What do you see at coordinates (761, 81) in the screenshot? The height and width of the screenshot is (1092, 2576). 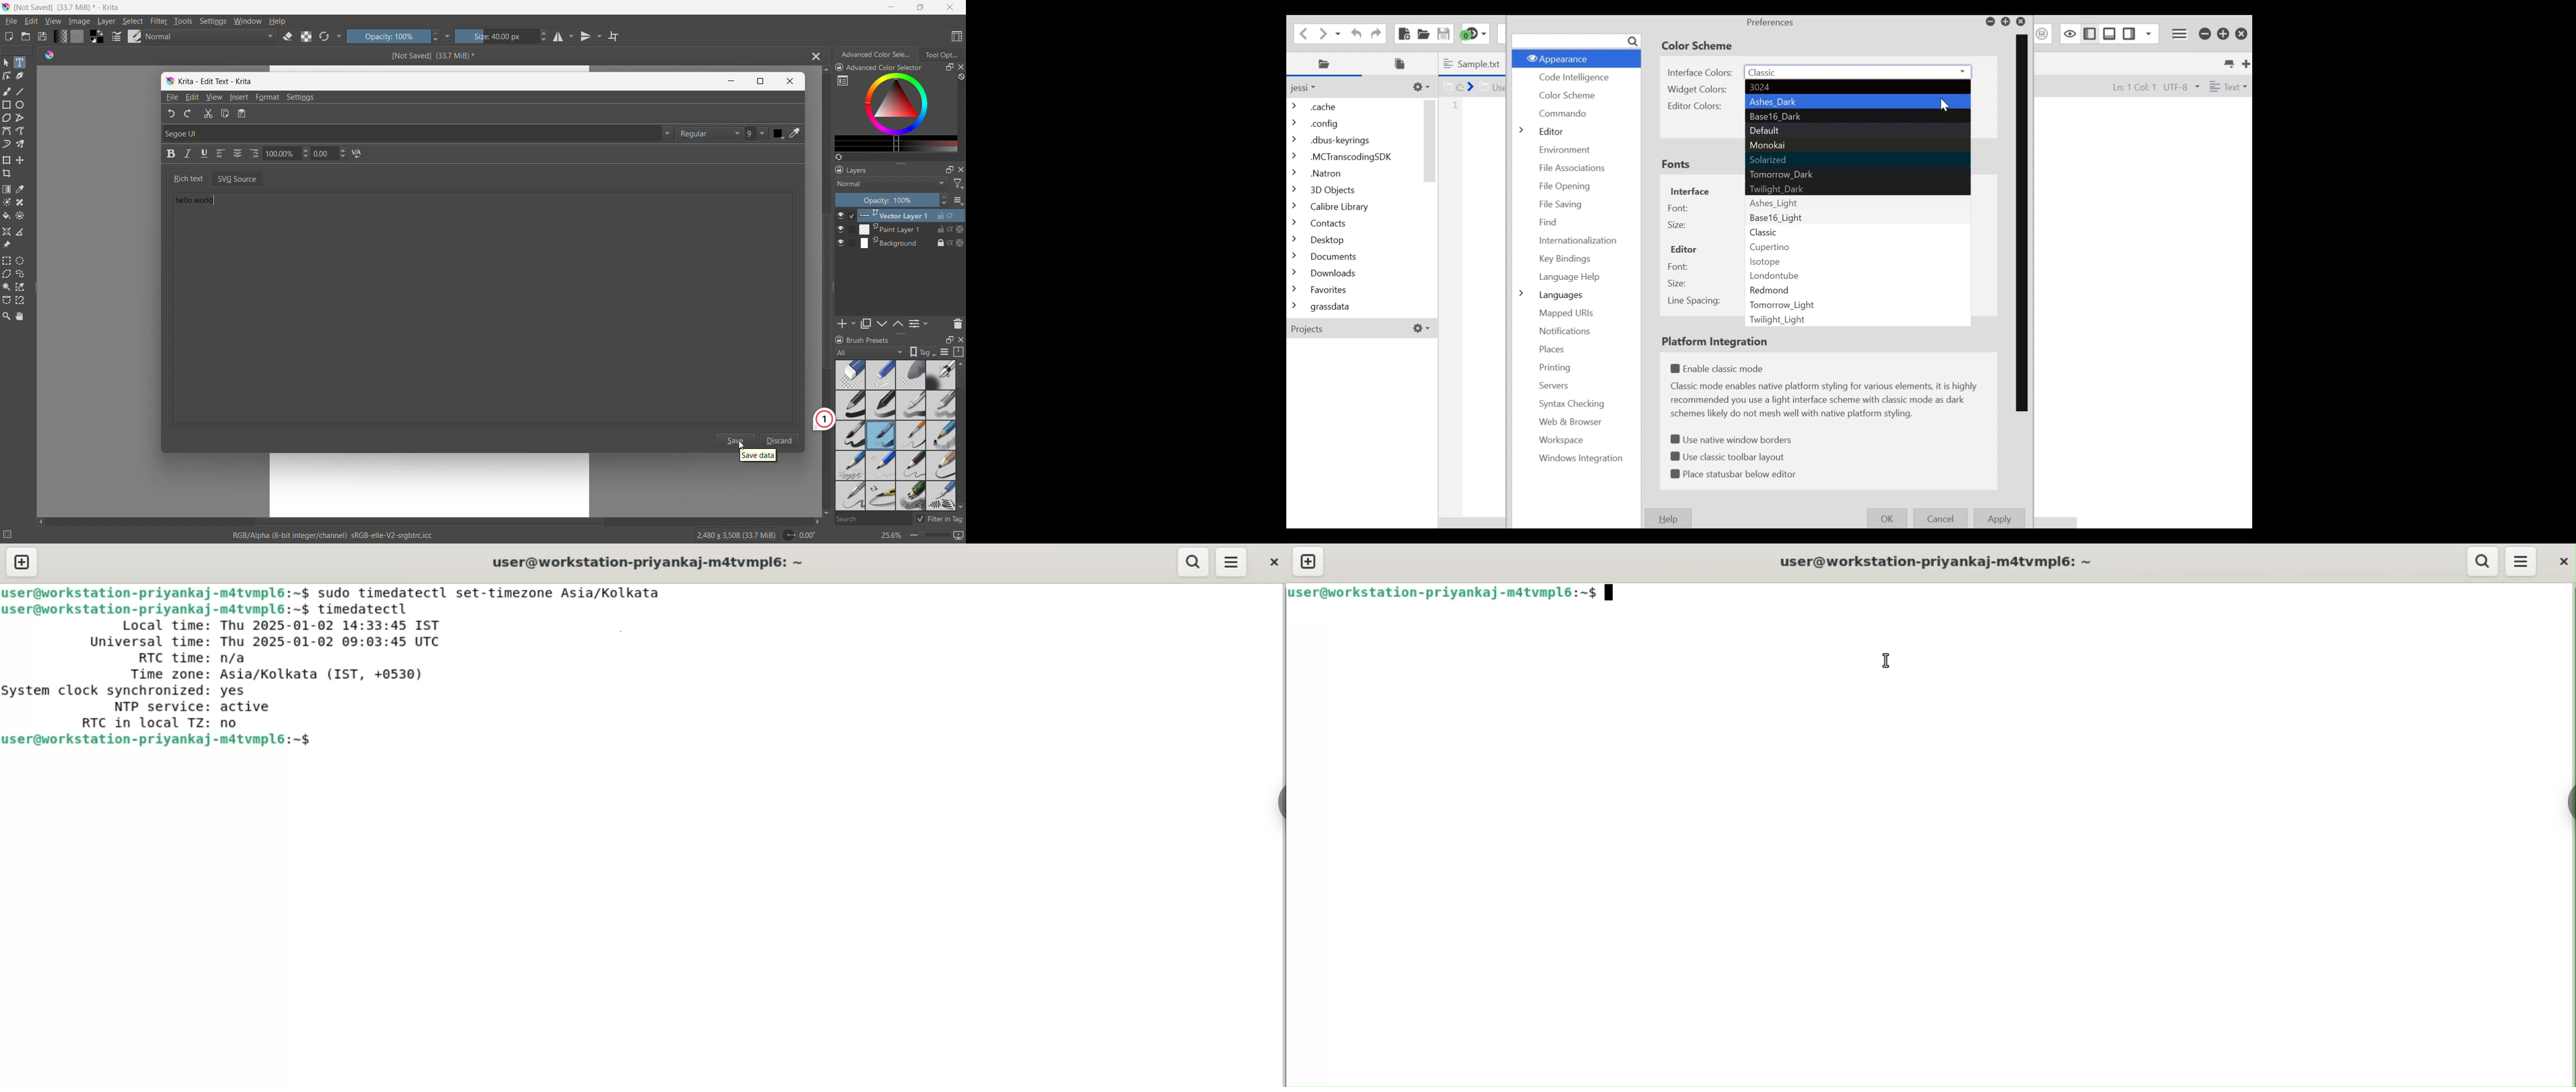 I see `Maximize` at bounding box center [761, 81].